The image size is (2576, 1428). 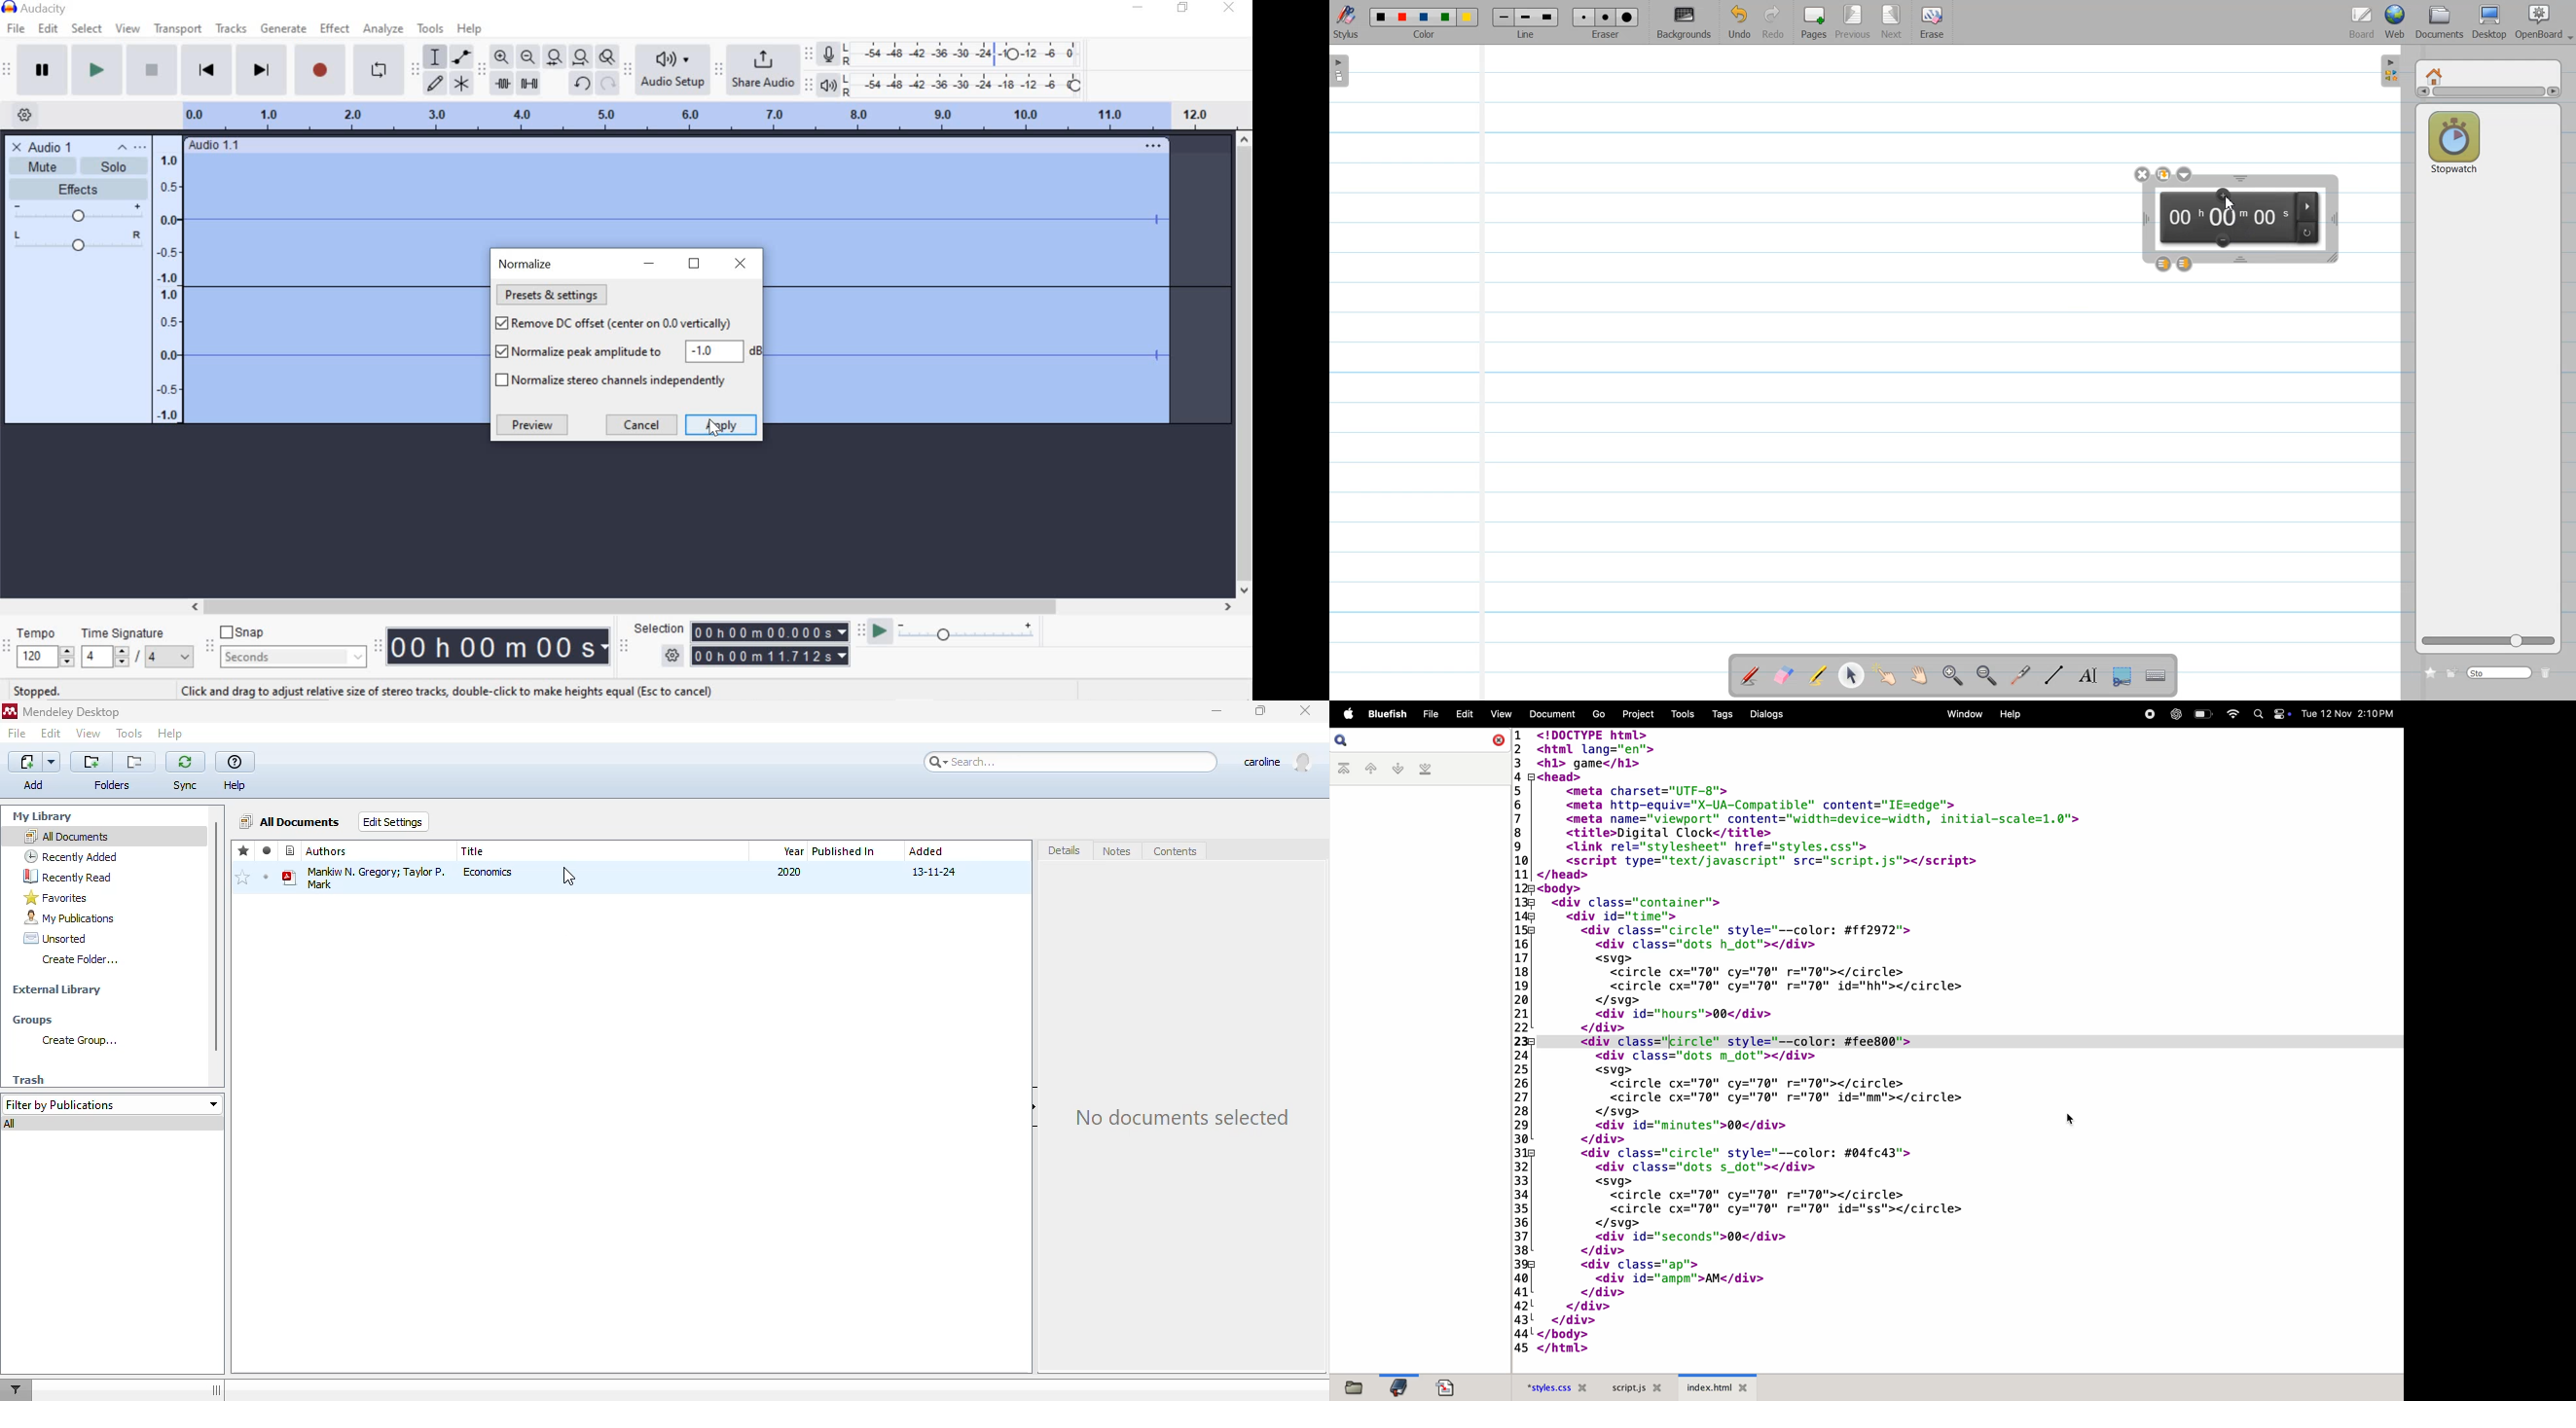 What do you see at coordinates (673, 70) in the screenshot?
I see `Audio setup` at bounding box center [673, 70].